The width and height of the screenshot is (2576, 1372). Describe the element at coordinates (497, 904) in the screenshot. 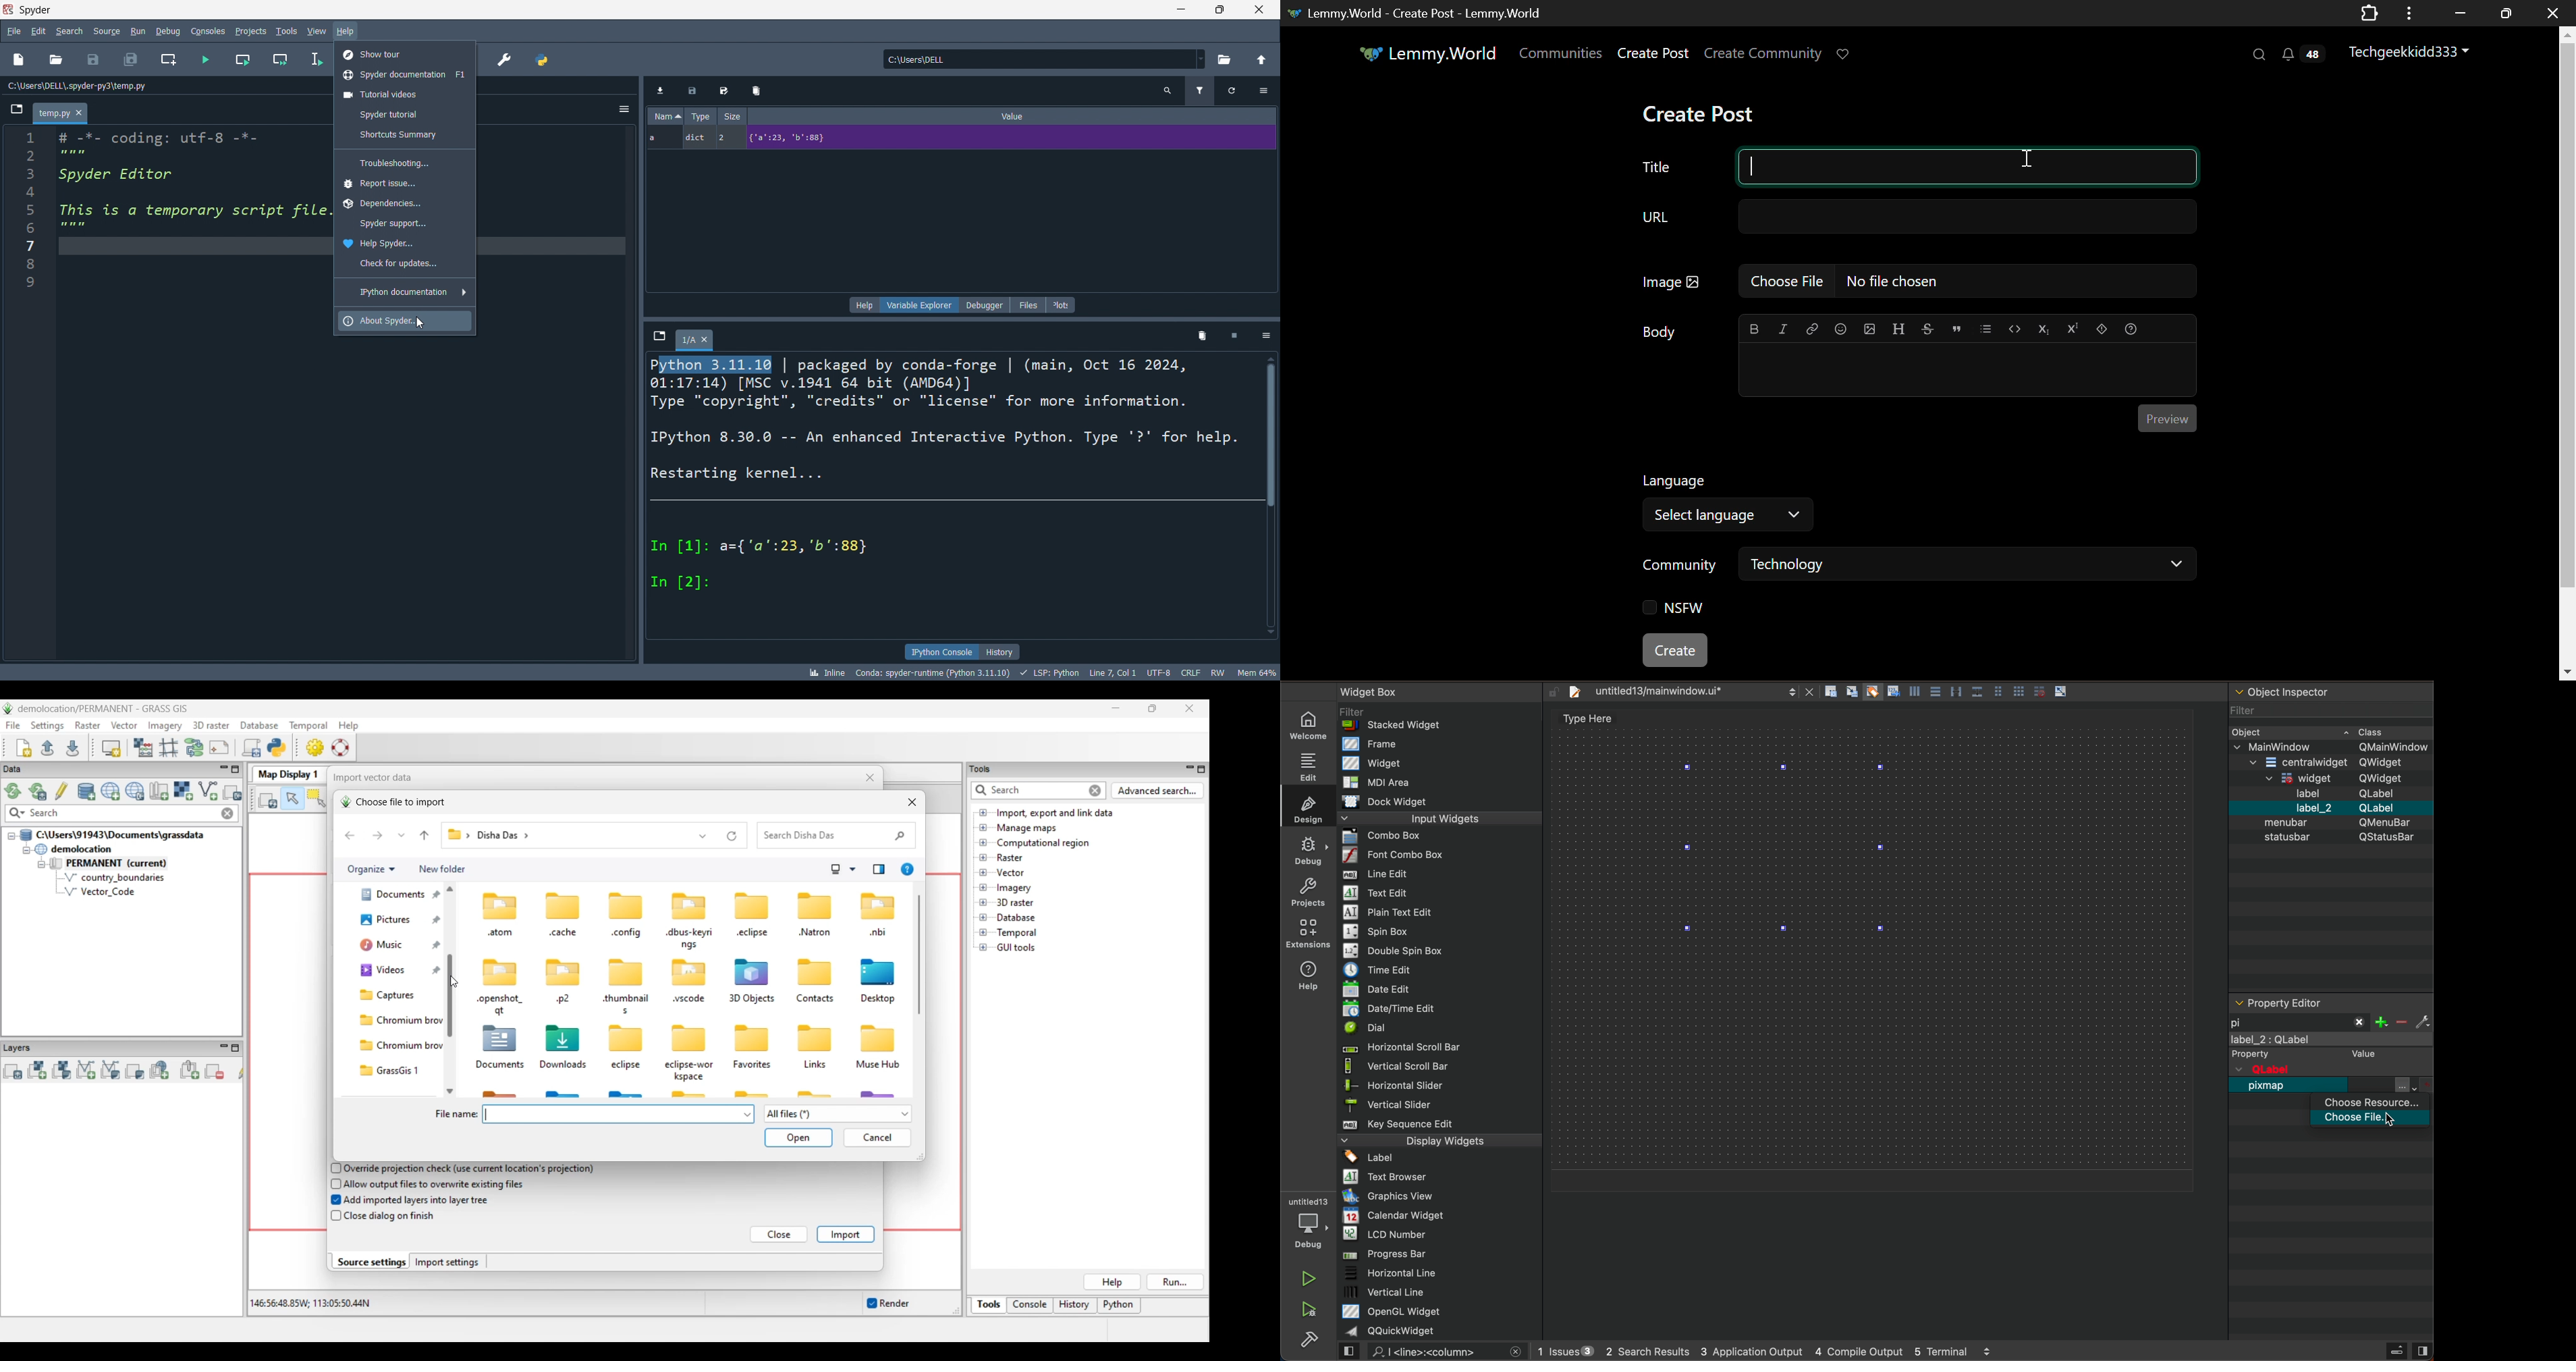

I see `icon` at that location.